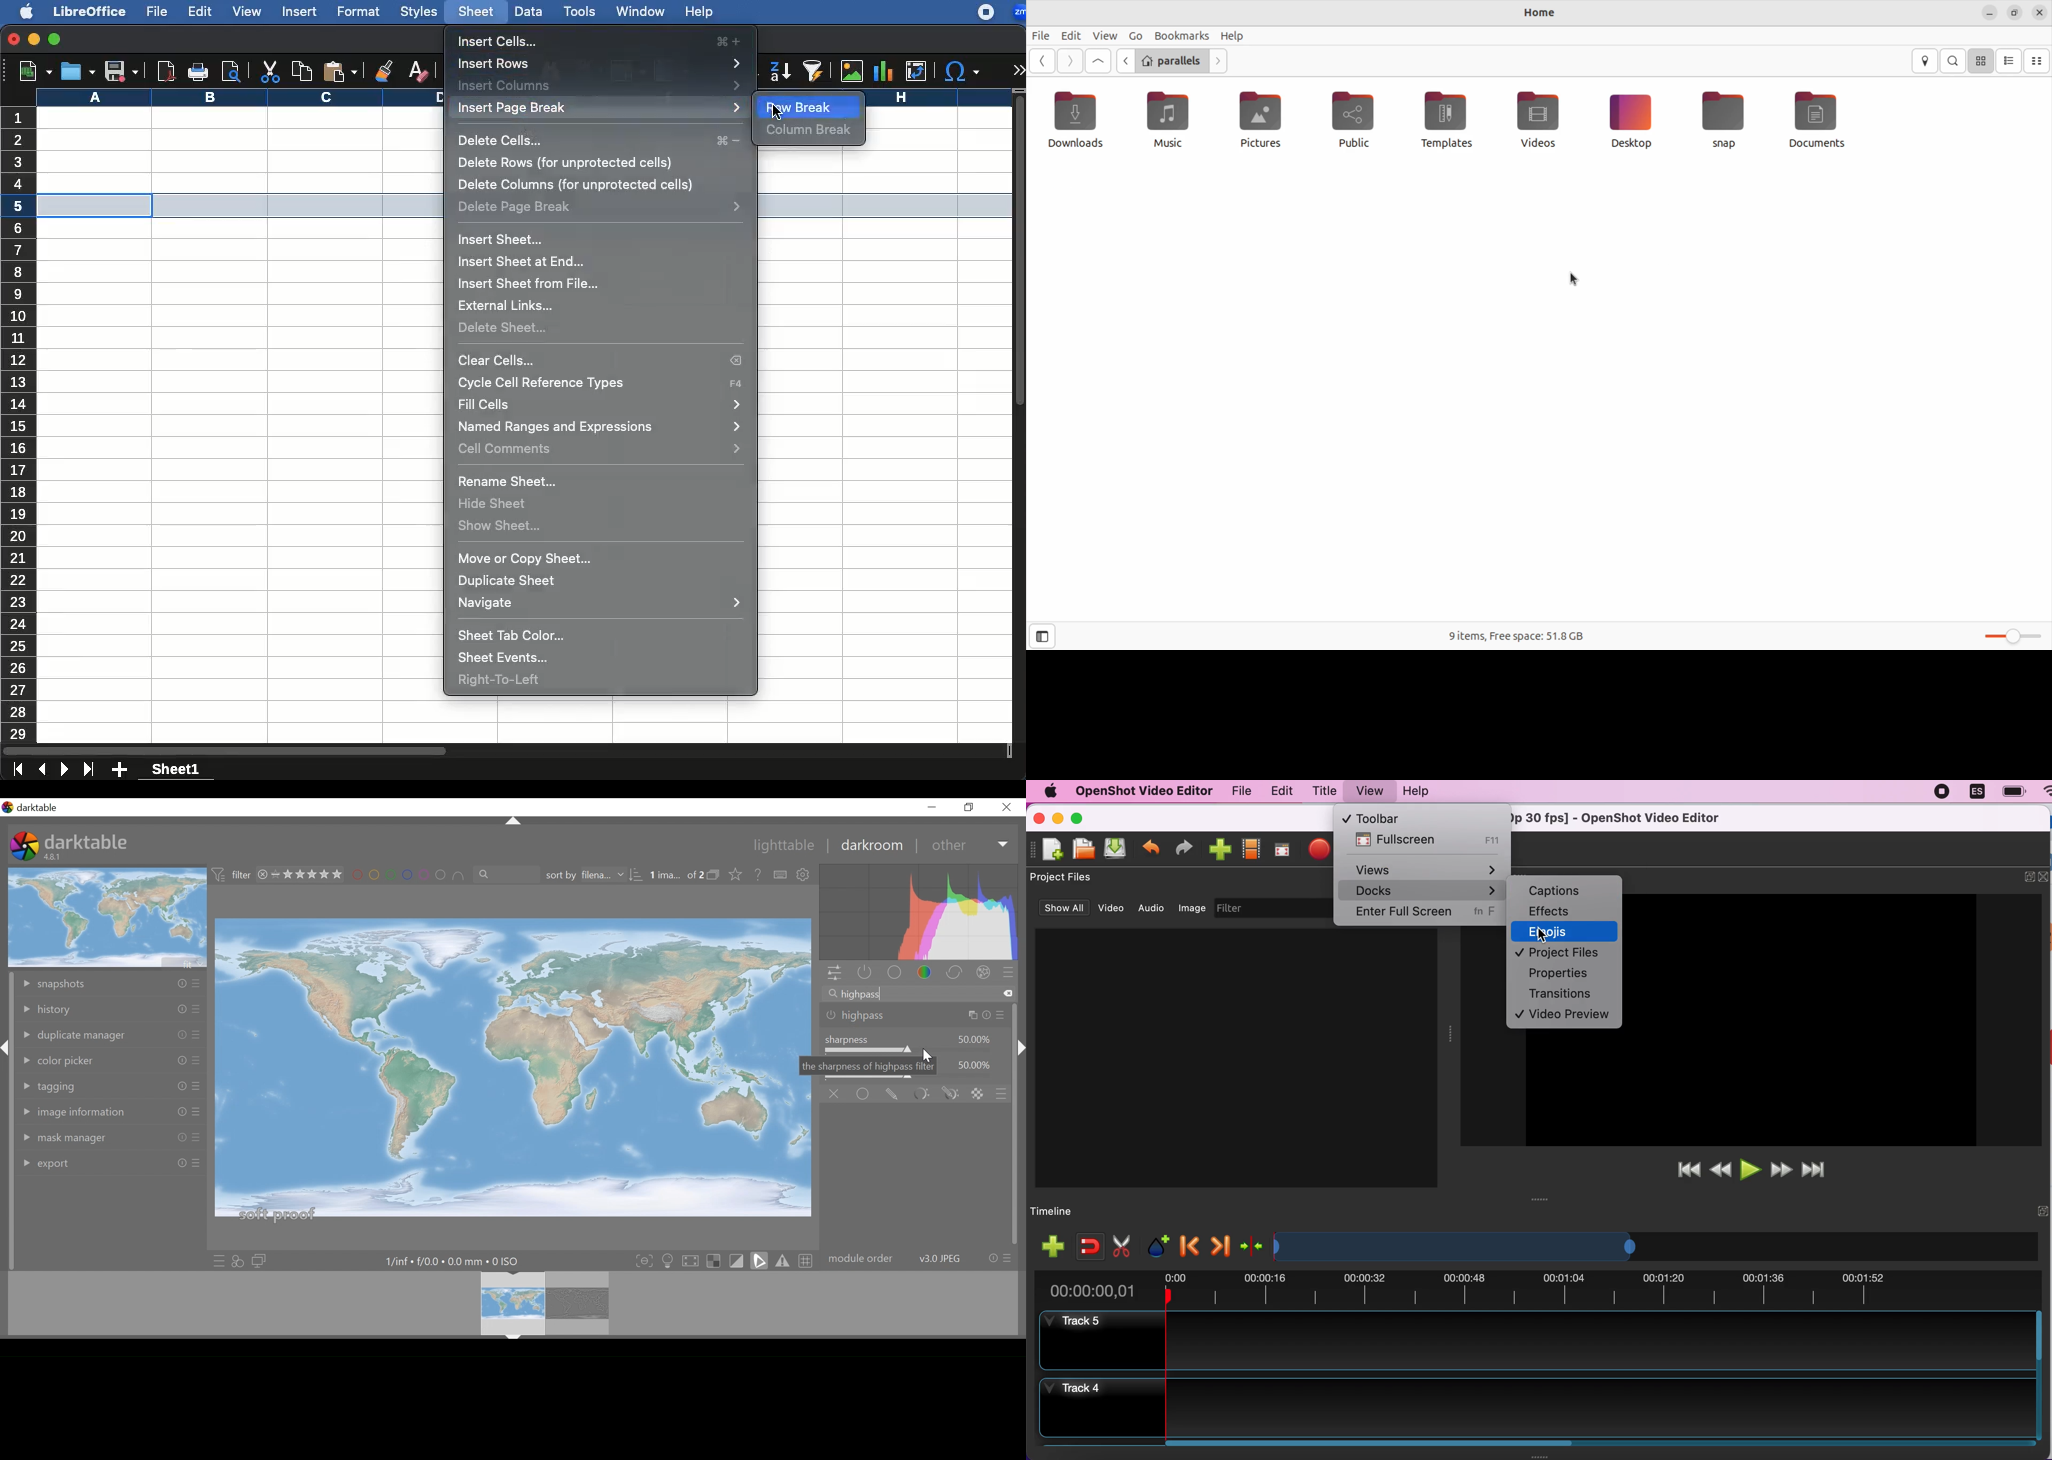  I want to click on emojis, so click(1568, 933).